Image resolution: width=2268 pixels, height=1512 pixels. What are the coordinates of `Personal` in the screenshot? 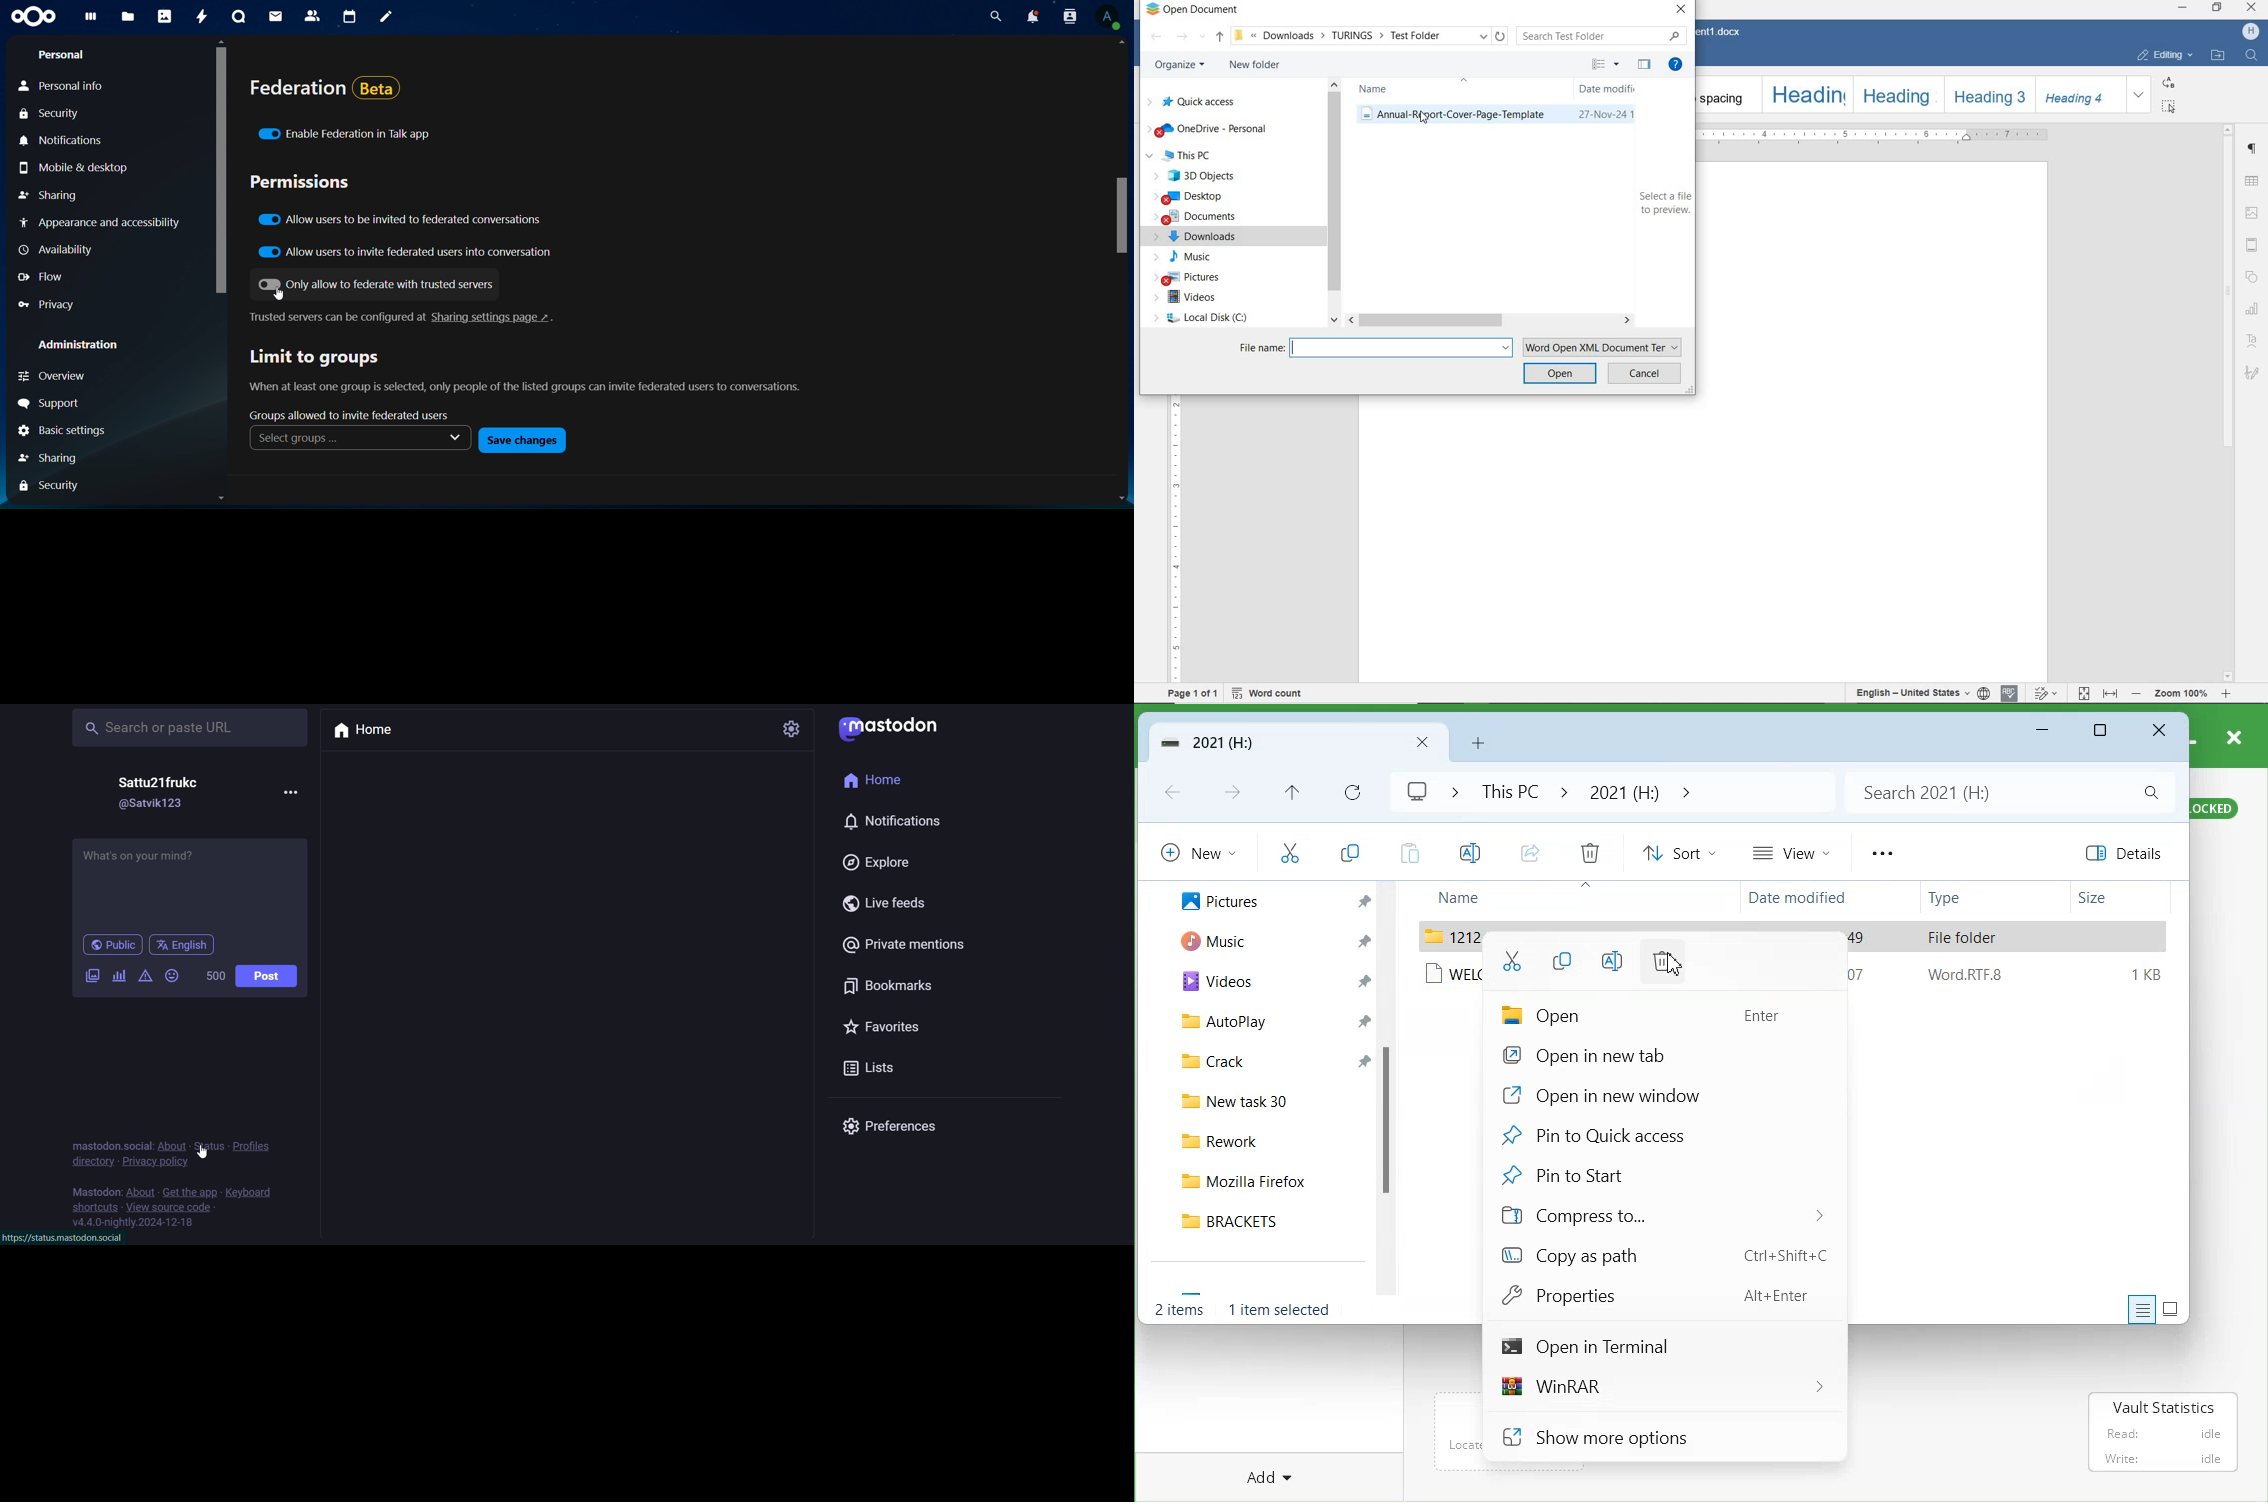 It's located at (59, 54).